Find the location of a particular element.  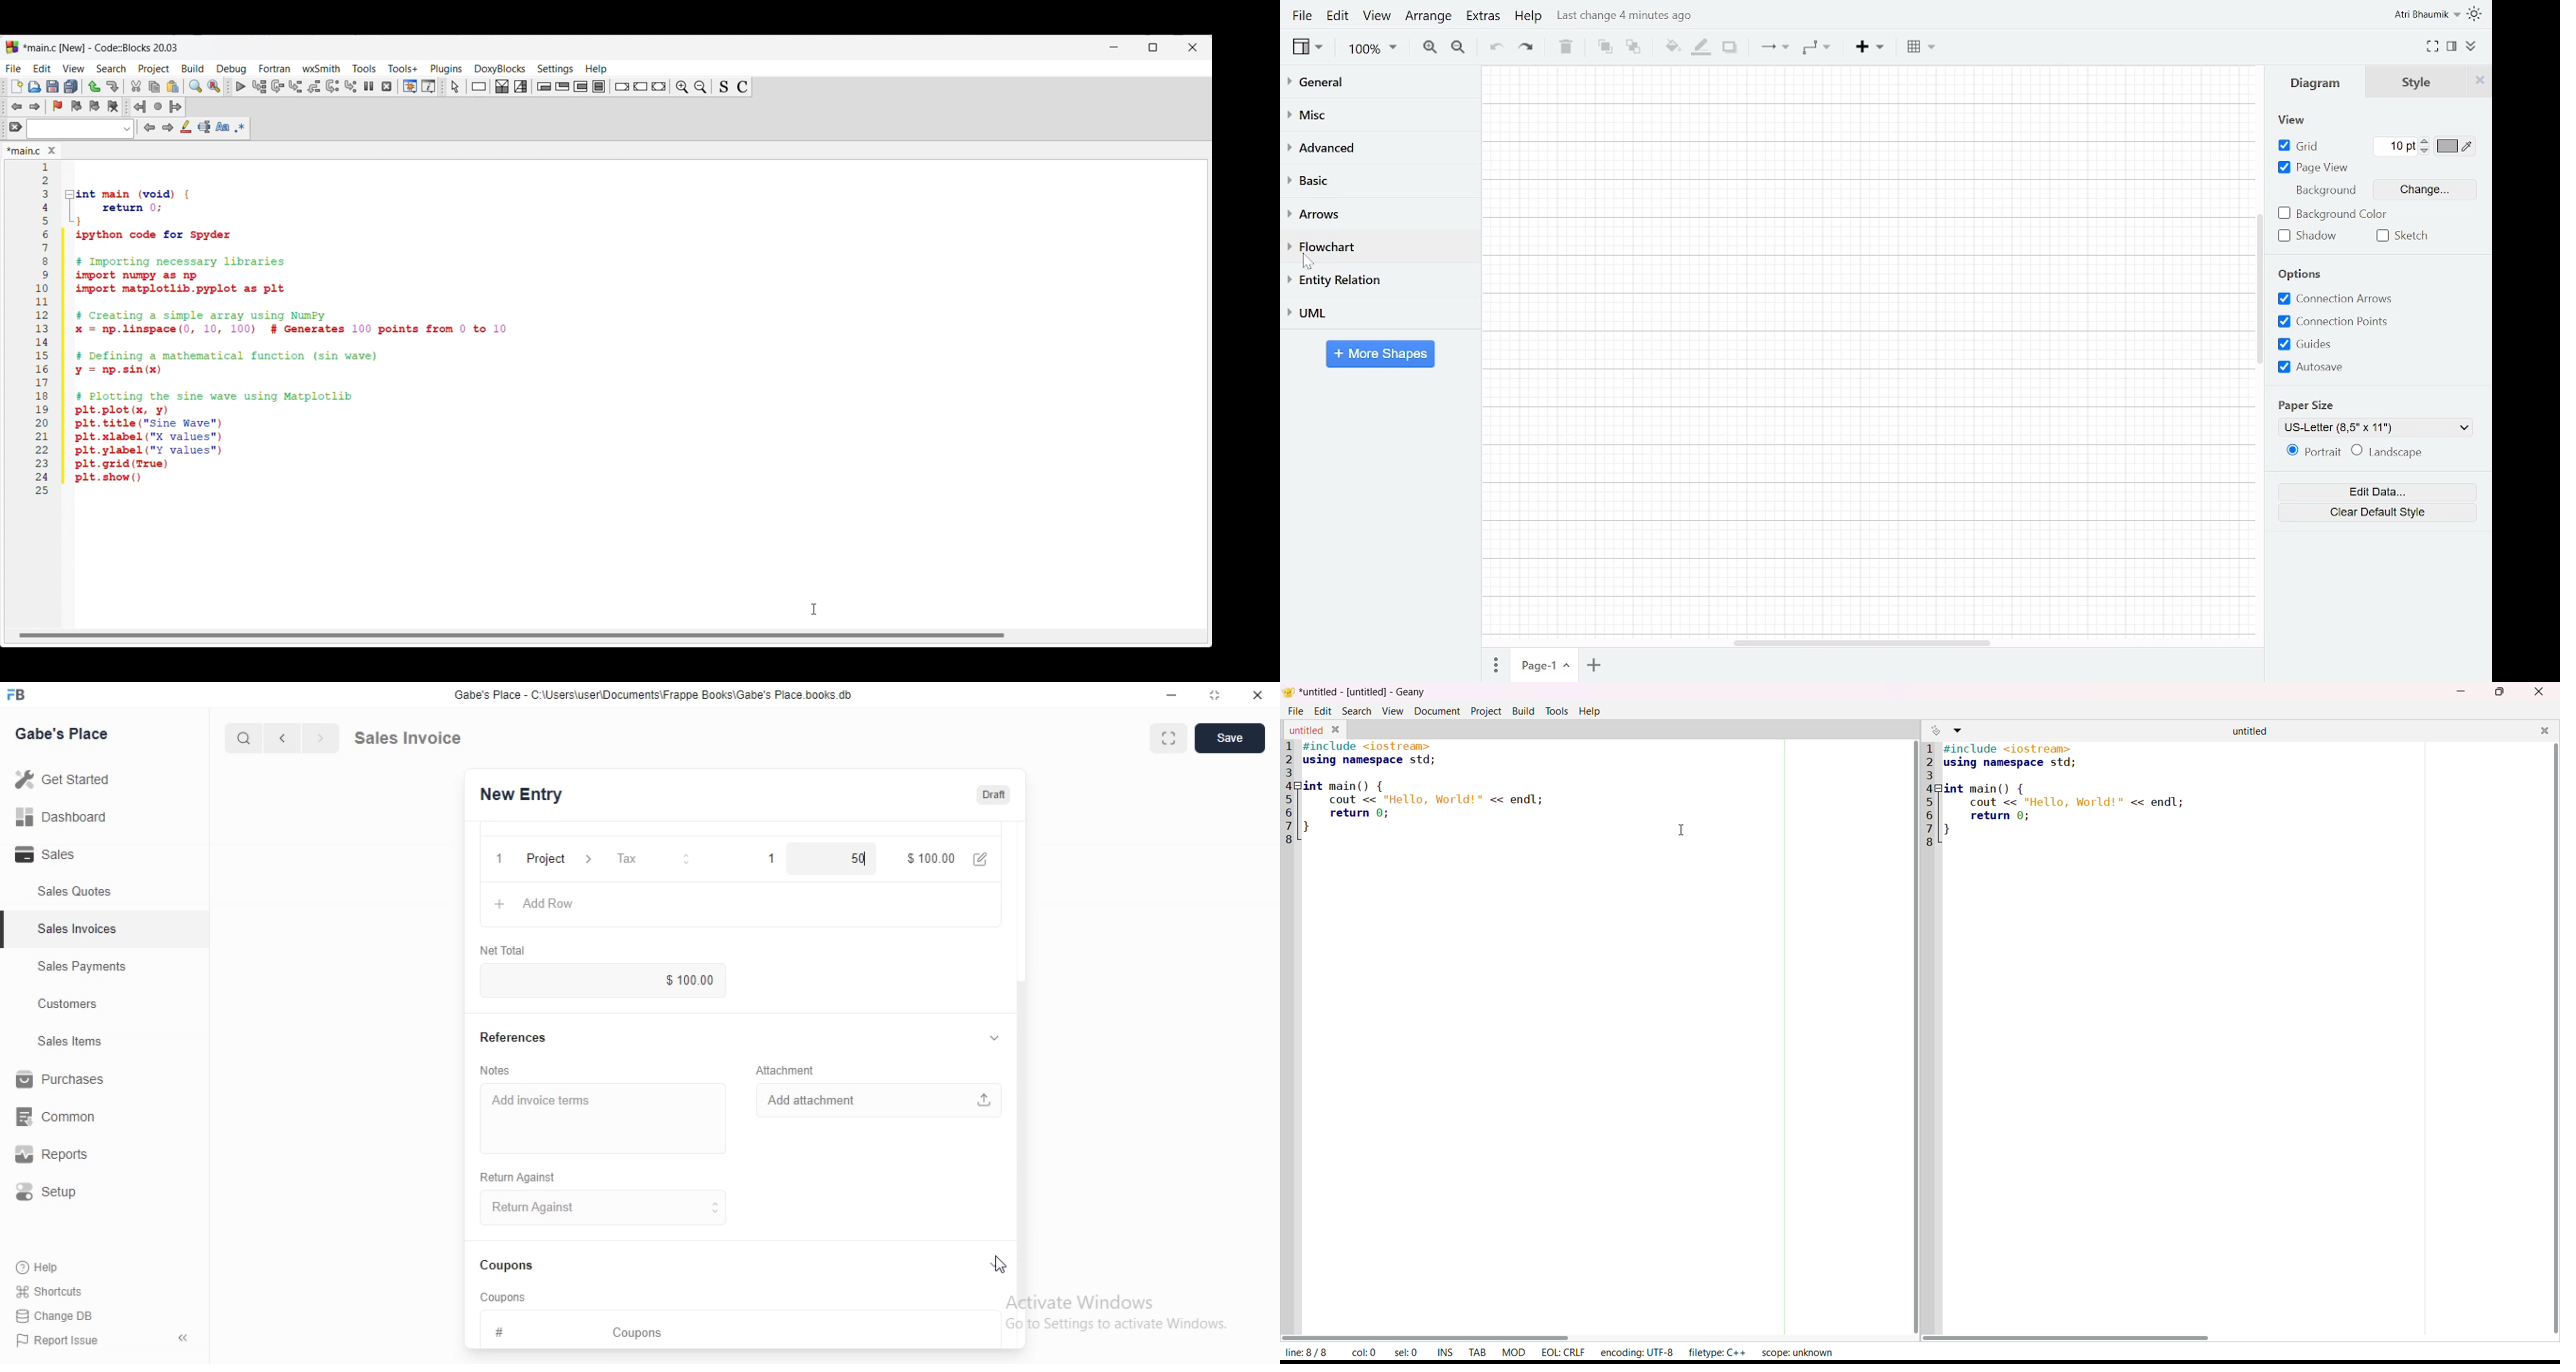

Paper size is located at coordinates (2374, 426).